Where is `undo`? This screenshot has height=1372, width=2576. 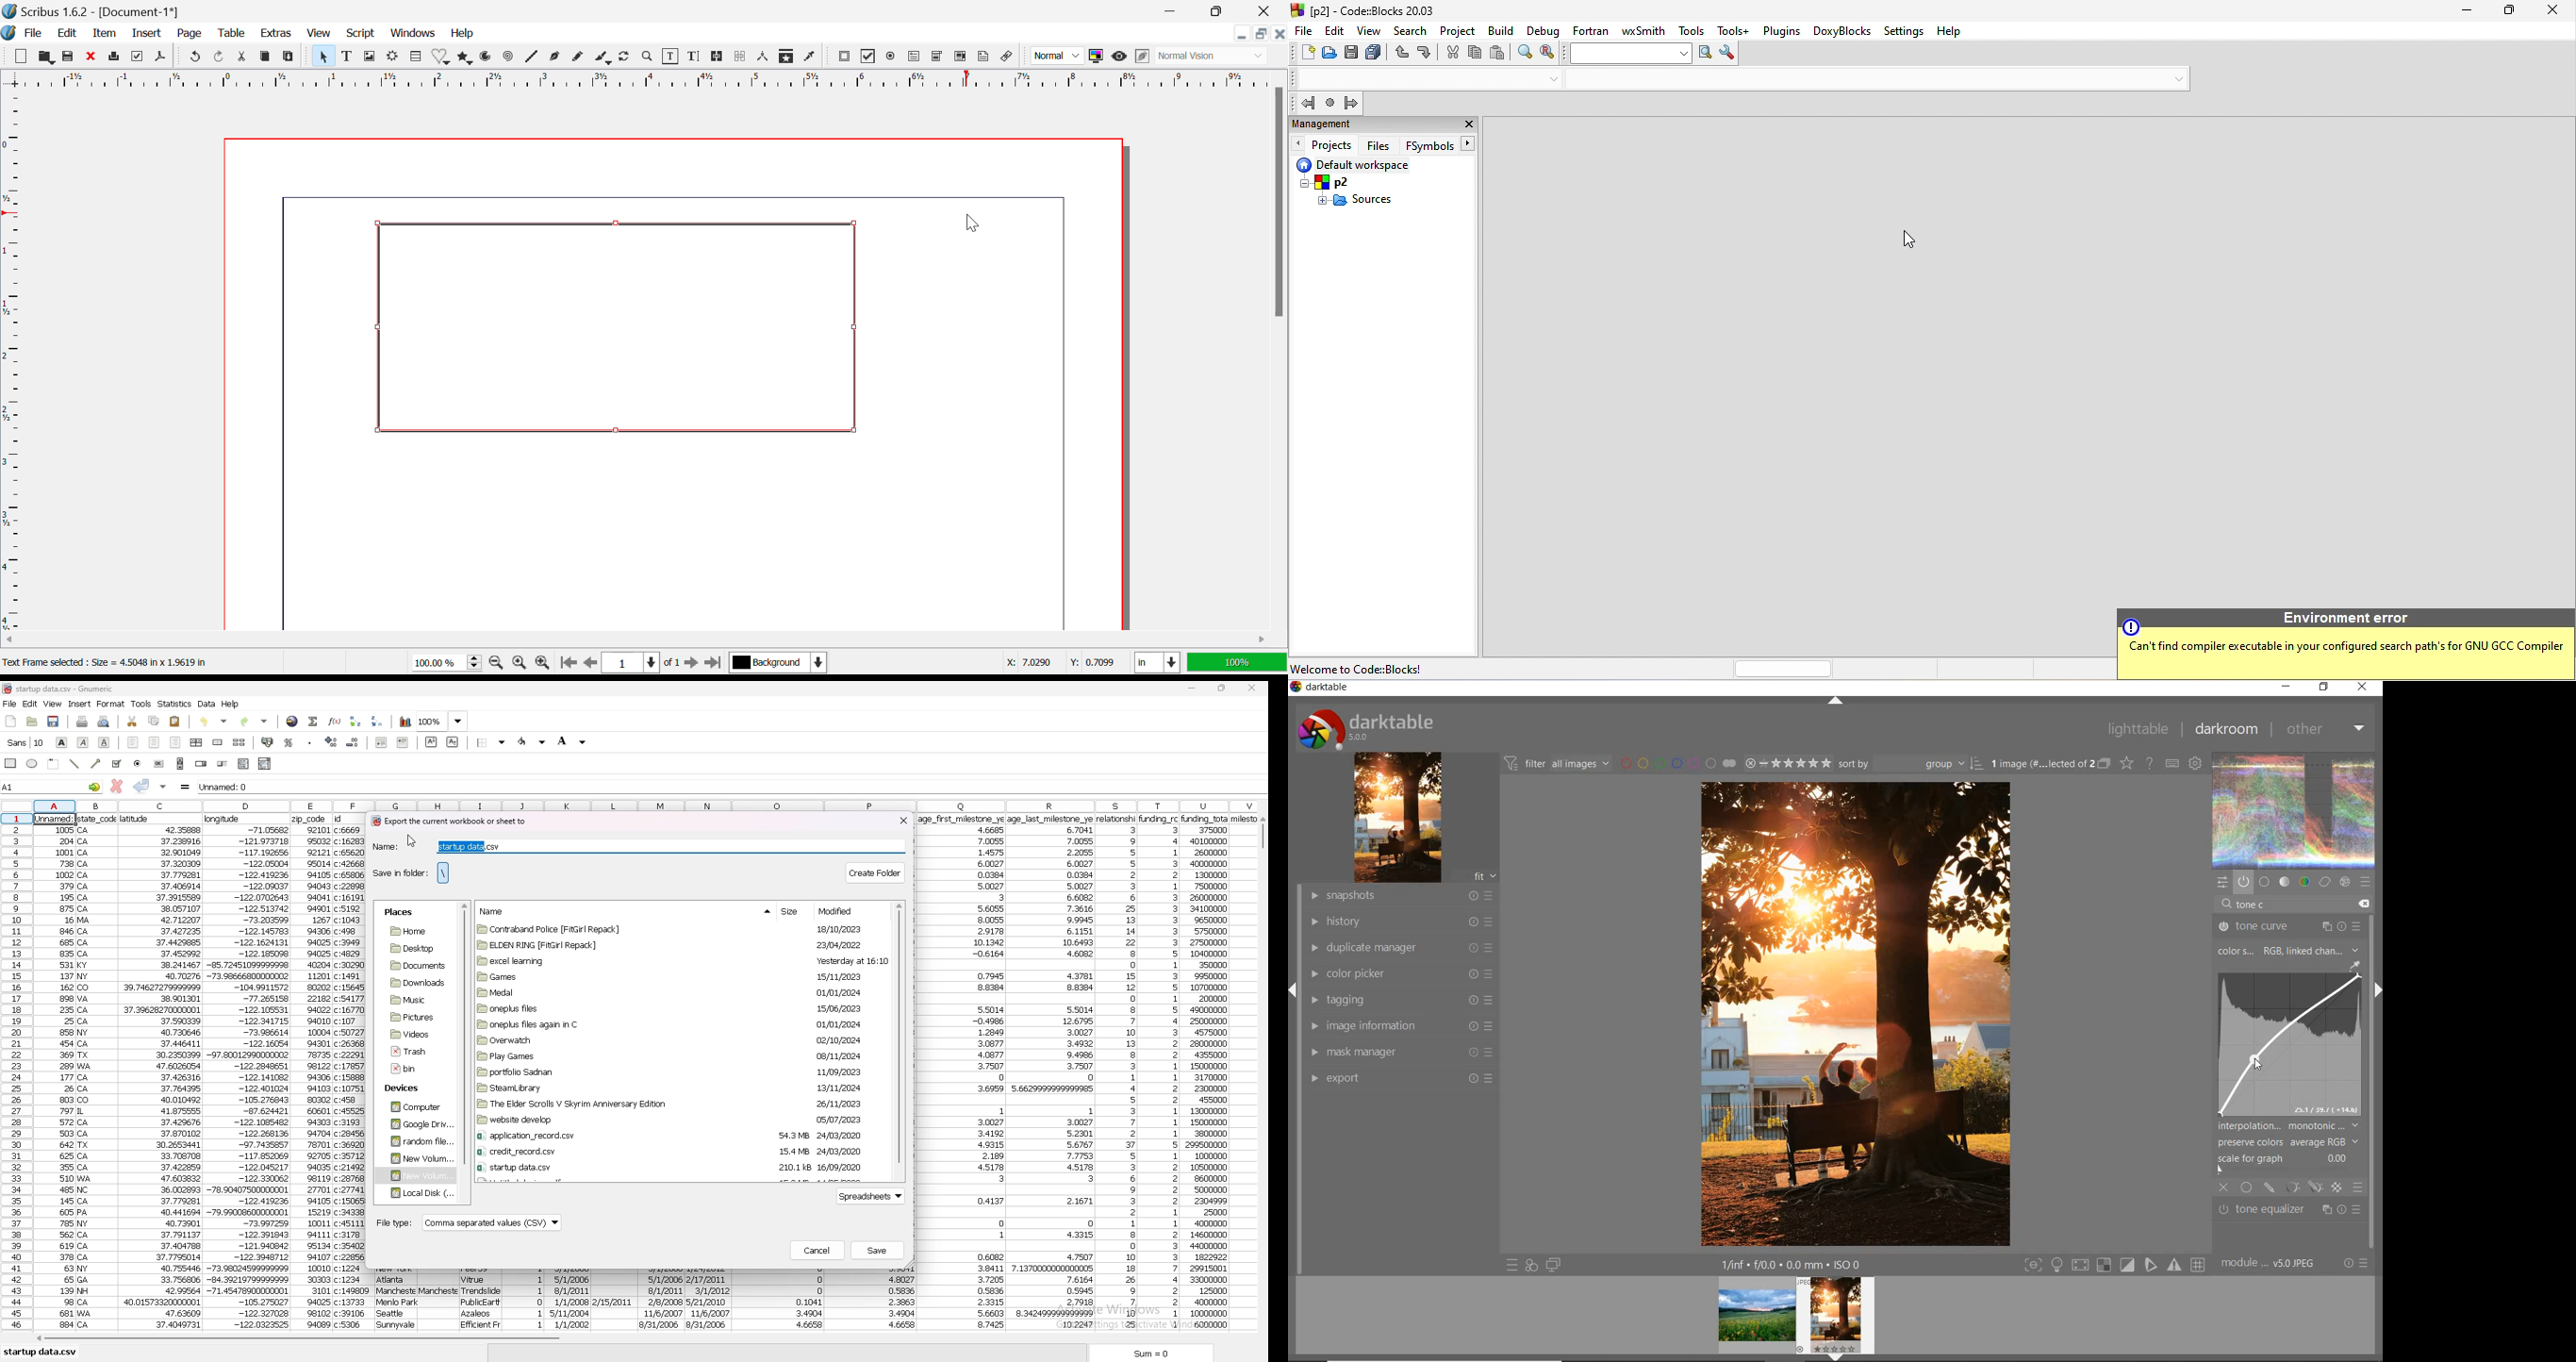
undo is located at coordinates (1403, 53).